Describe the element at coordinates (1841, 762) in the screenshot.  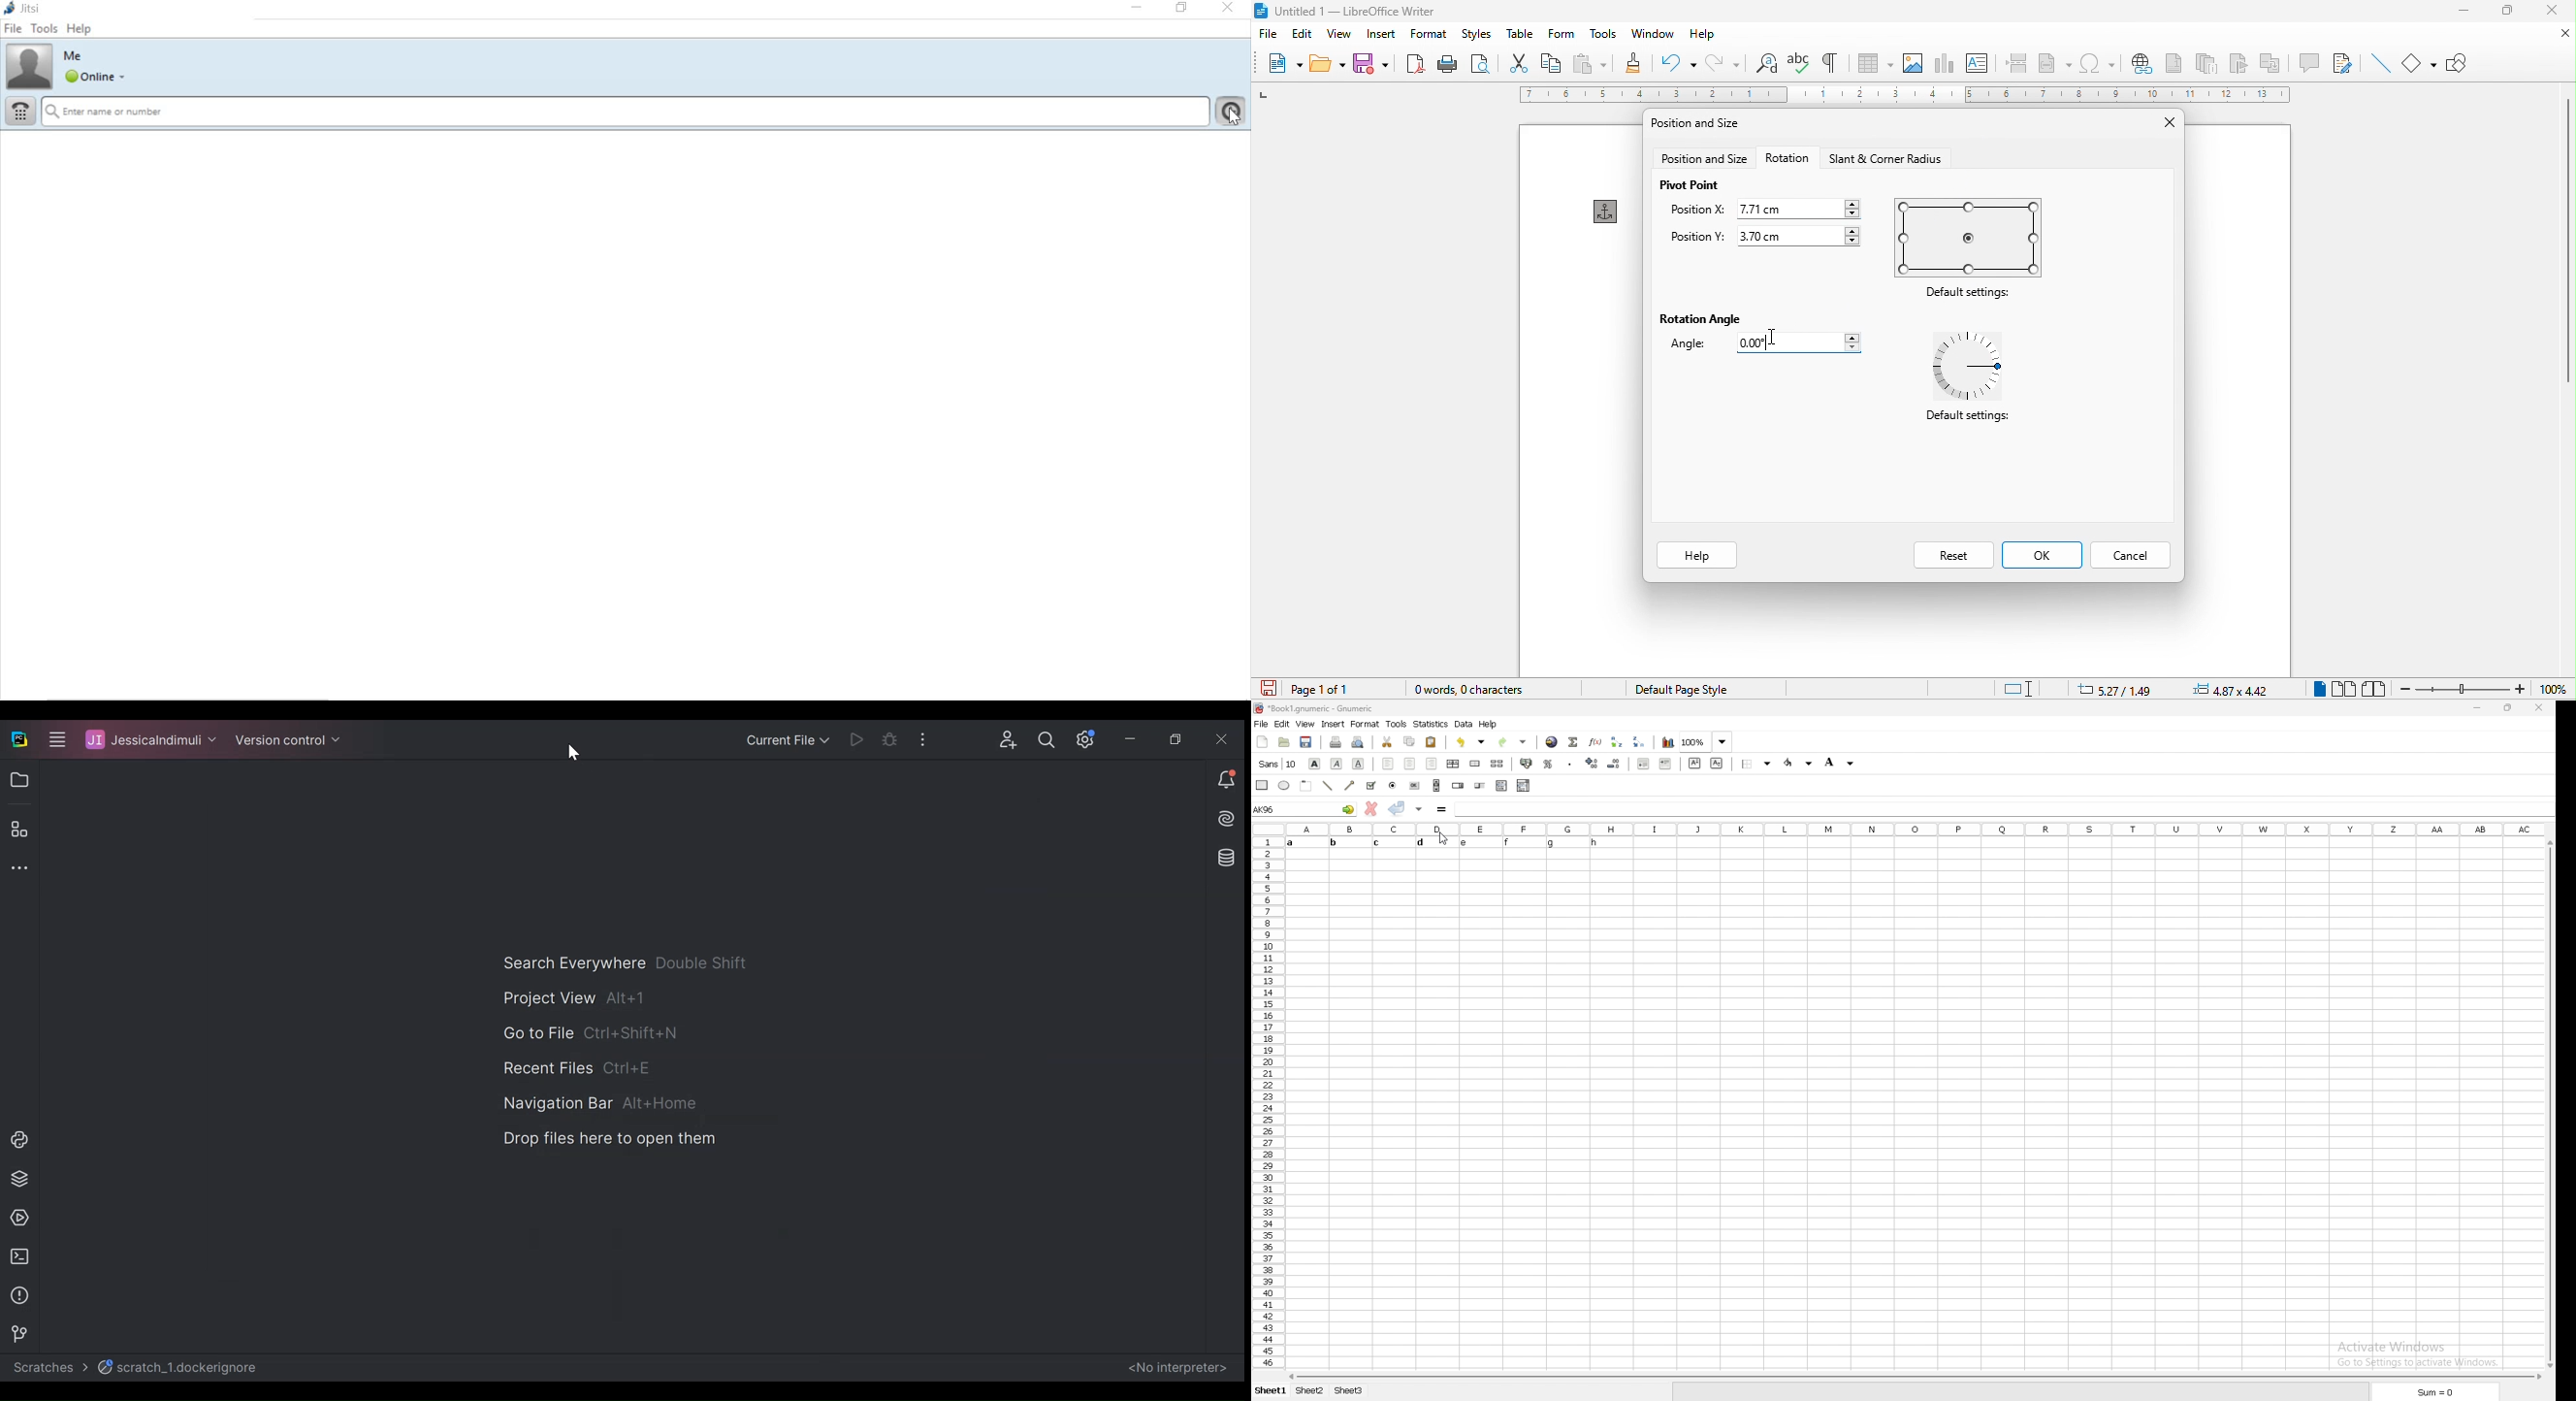
I see `background` at that location.